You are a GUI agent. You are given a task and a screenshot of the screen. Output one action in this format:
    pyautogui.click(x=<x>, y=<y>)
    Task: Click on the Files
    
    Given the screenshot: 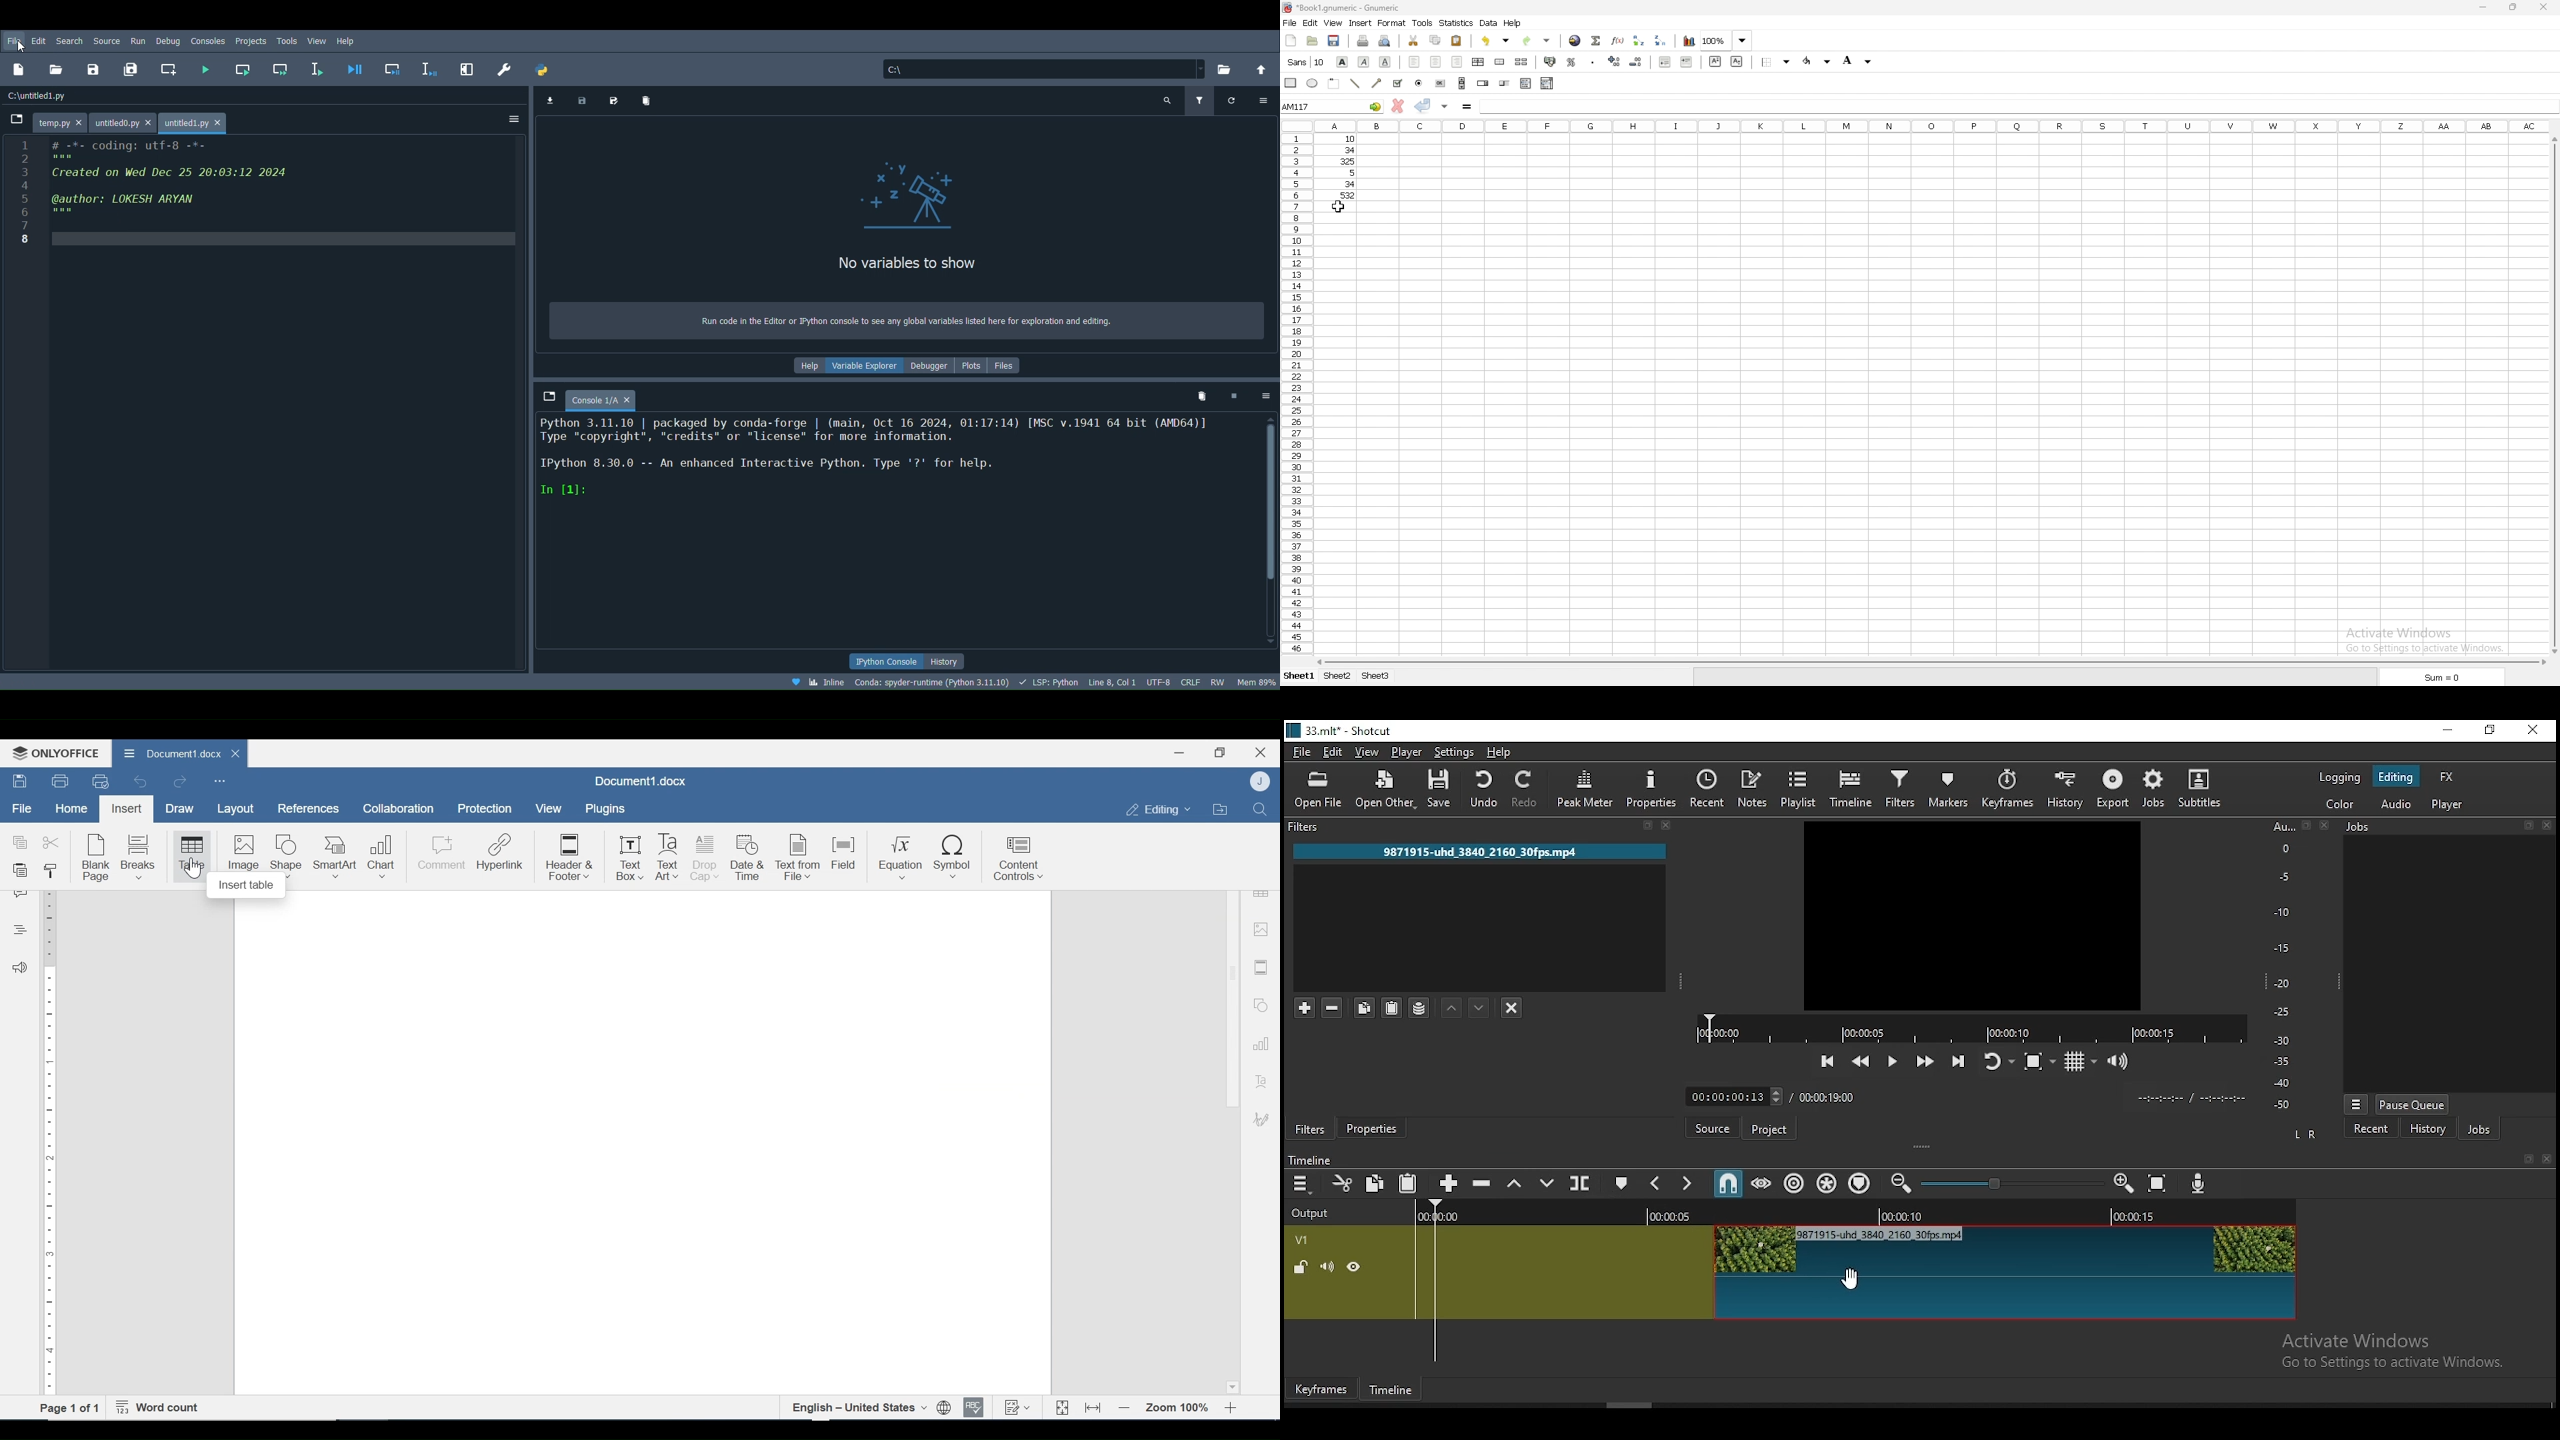 What is the action you would take?
    pyautogui.click(x=1008, y=364)
    